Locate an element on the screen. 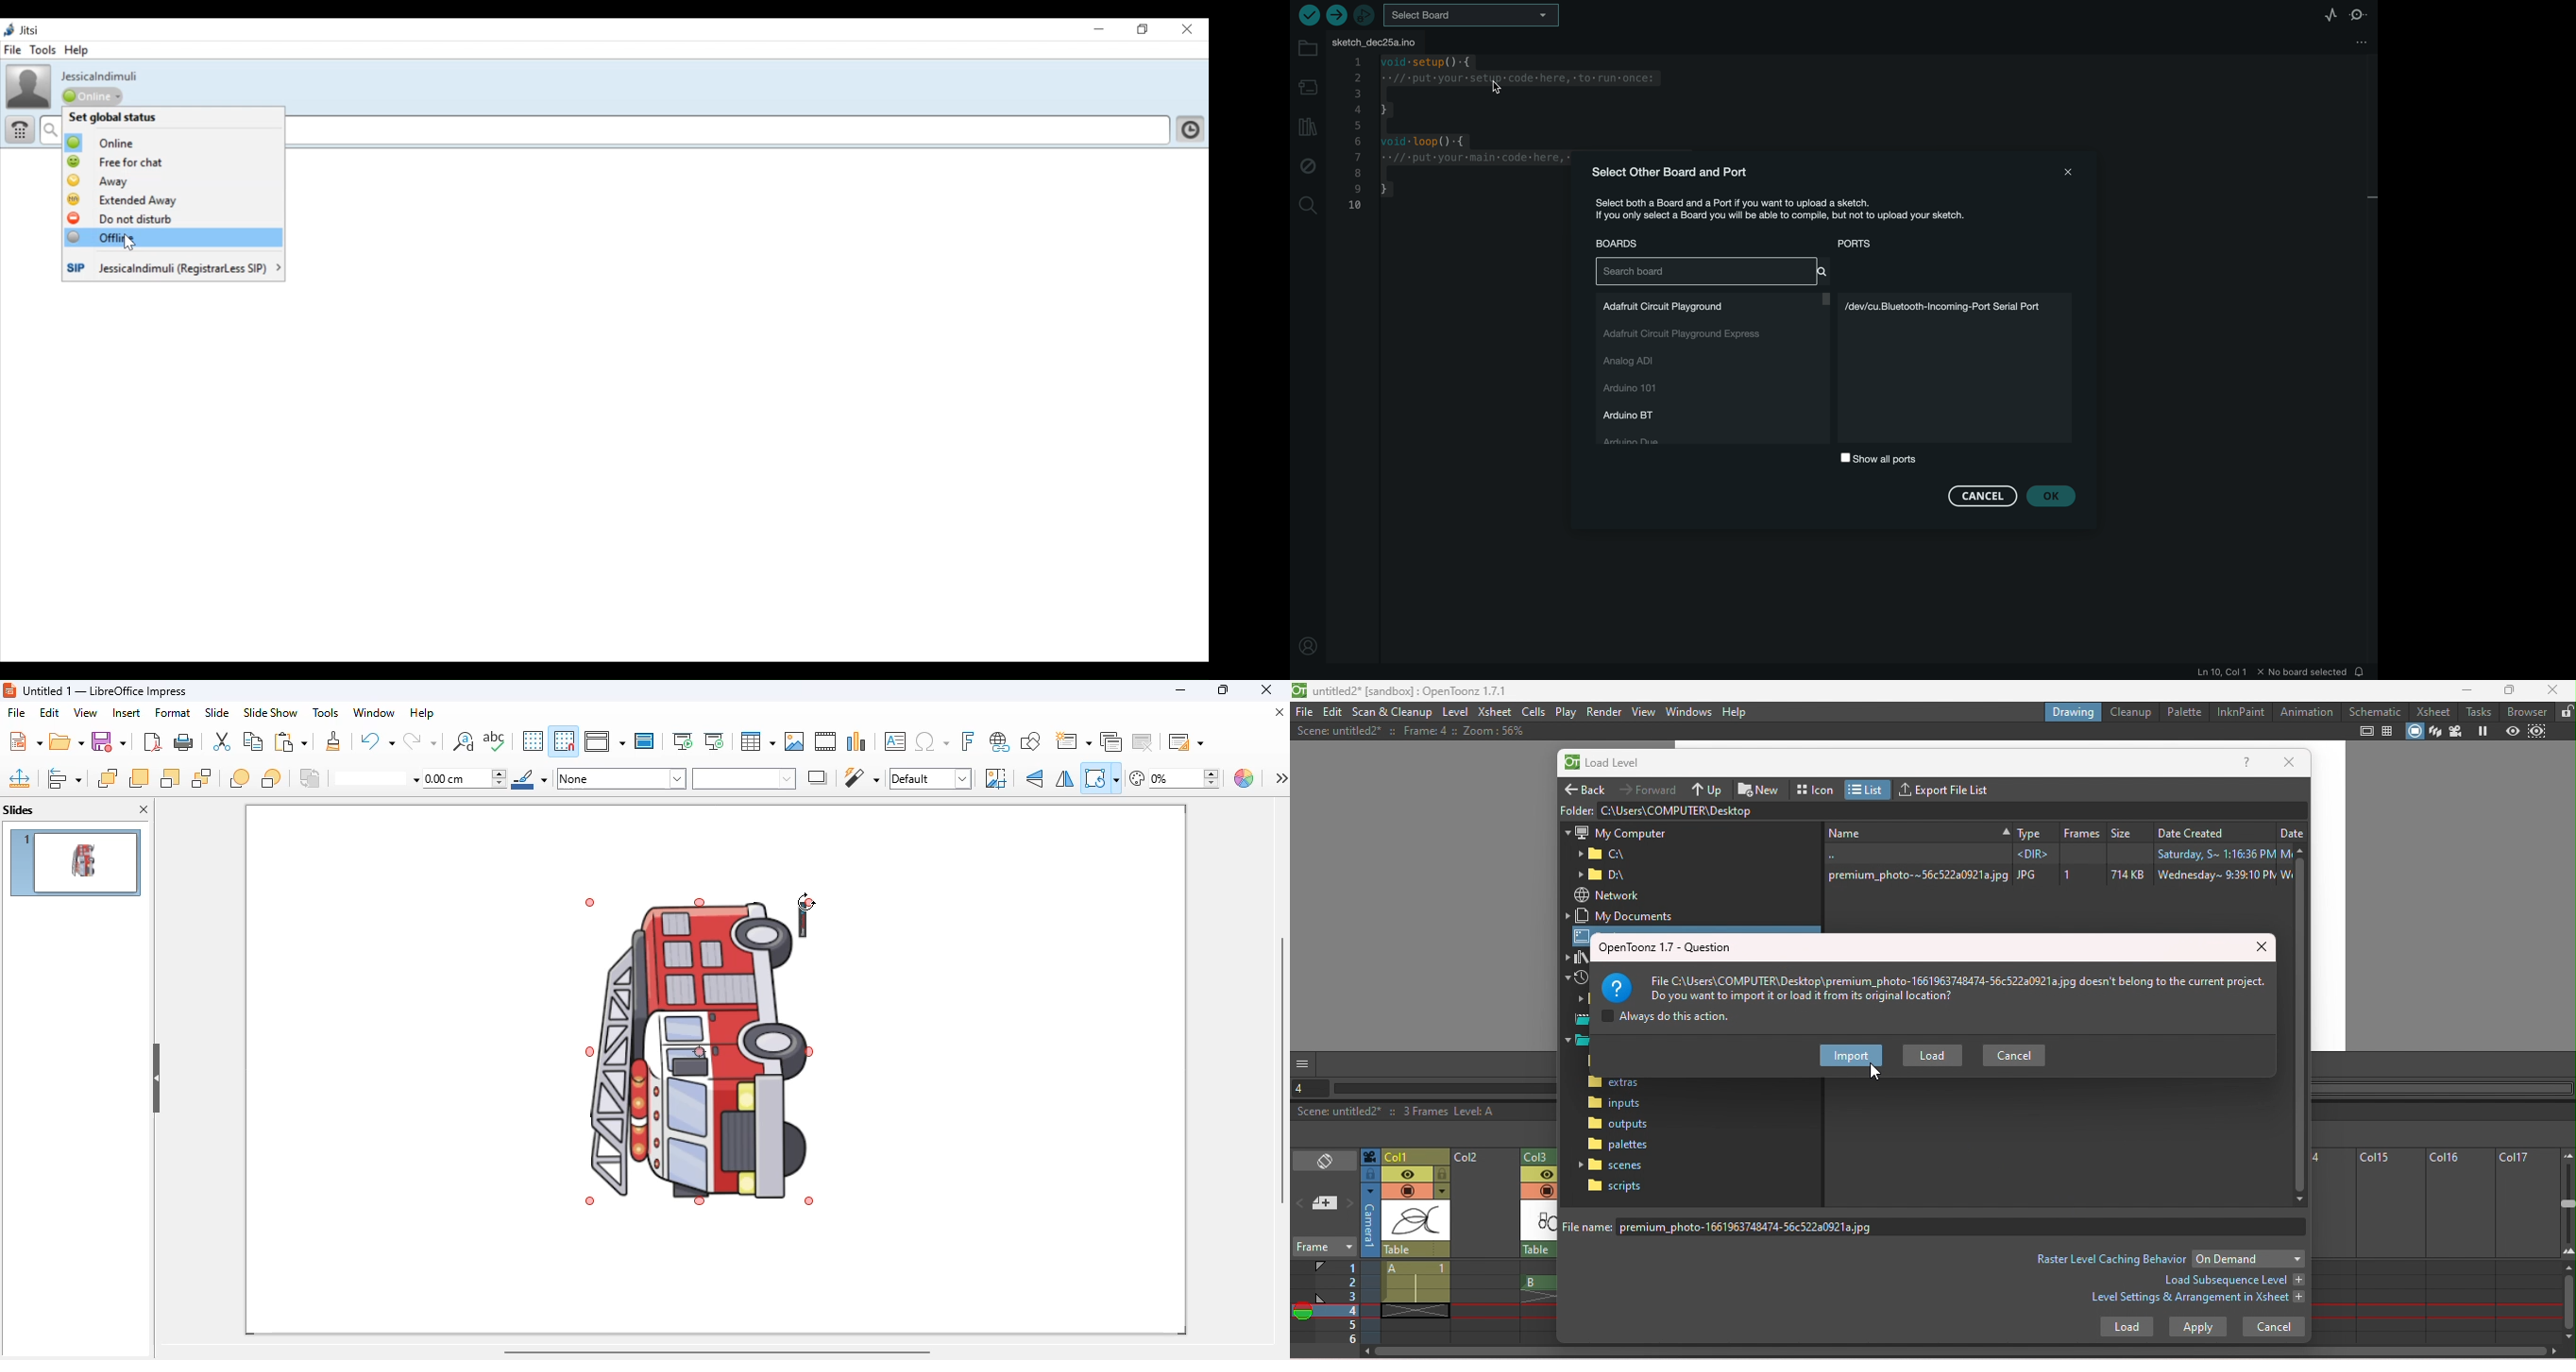 Image resolution: width=2576 pixels, height=1372 pixels. Free for Chat is located at coordinates (172, 161).